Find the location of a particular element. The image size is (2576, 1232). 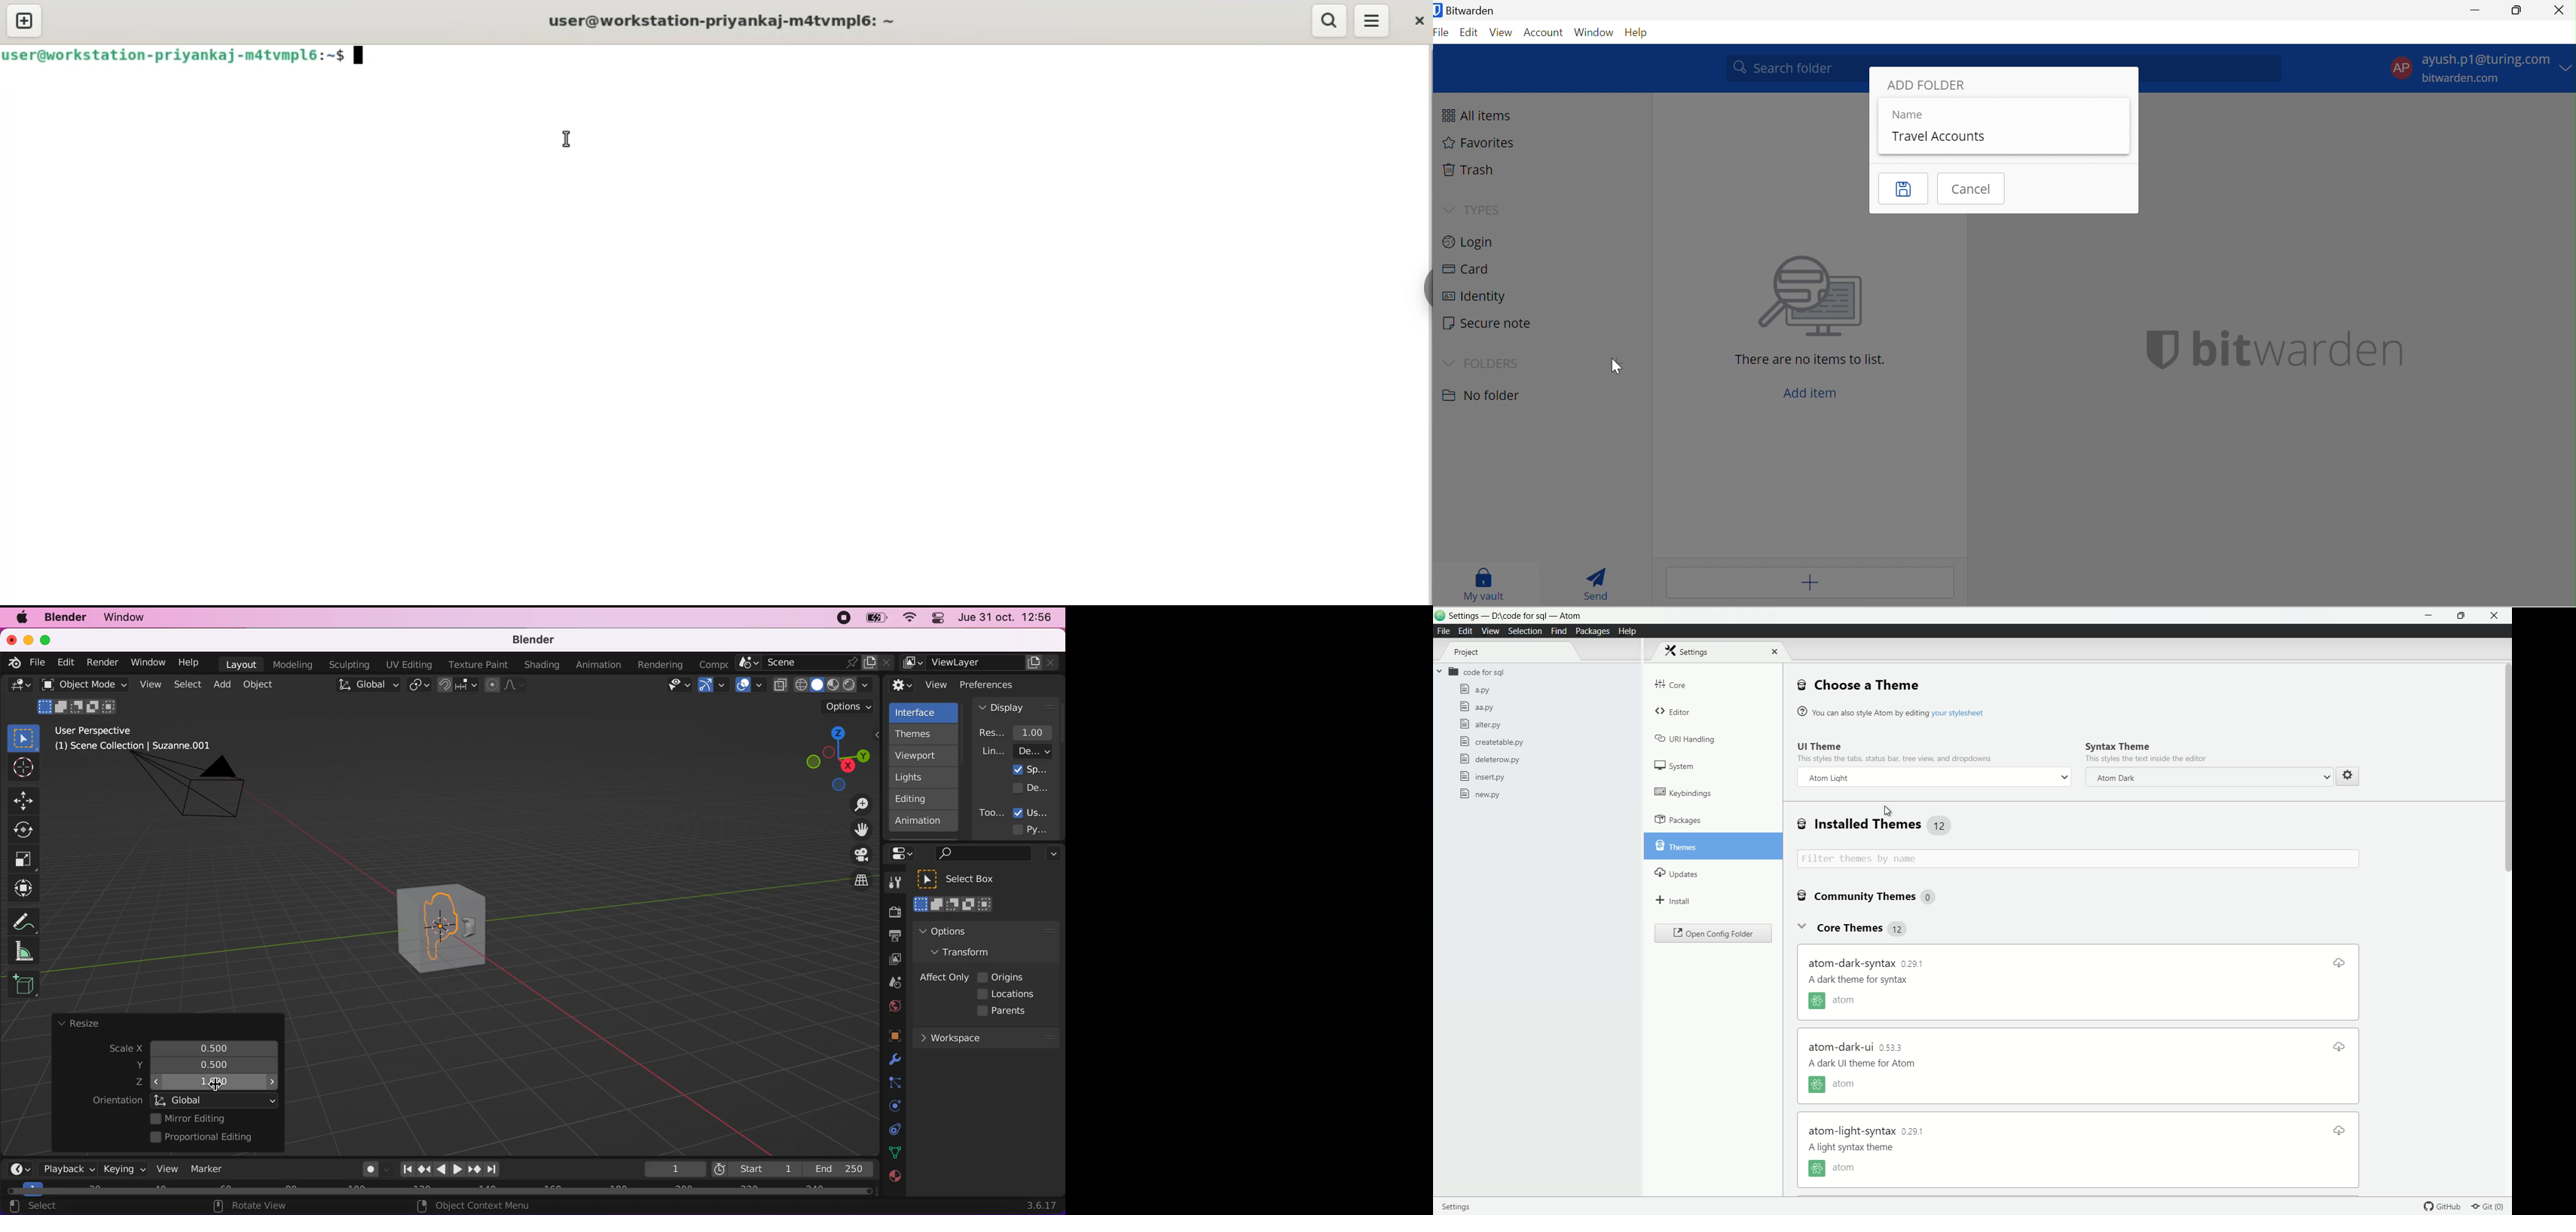

There are no items to this list. is located at coordinates (1814, 361).